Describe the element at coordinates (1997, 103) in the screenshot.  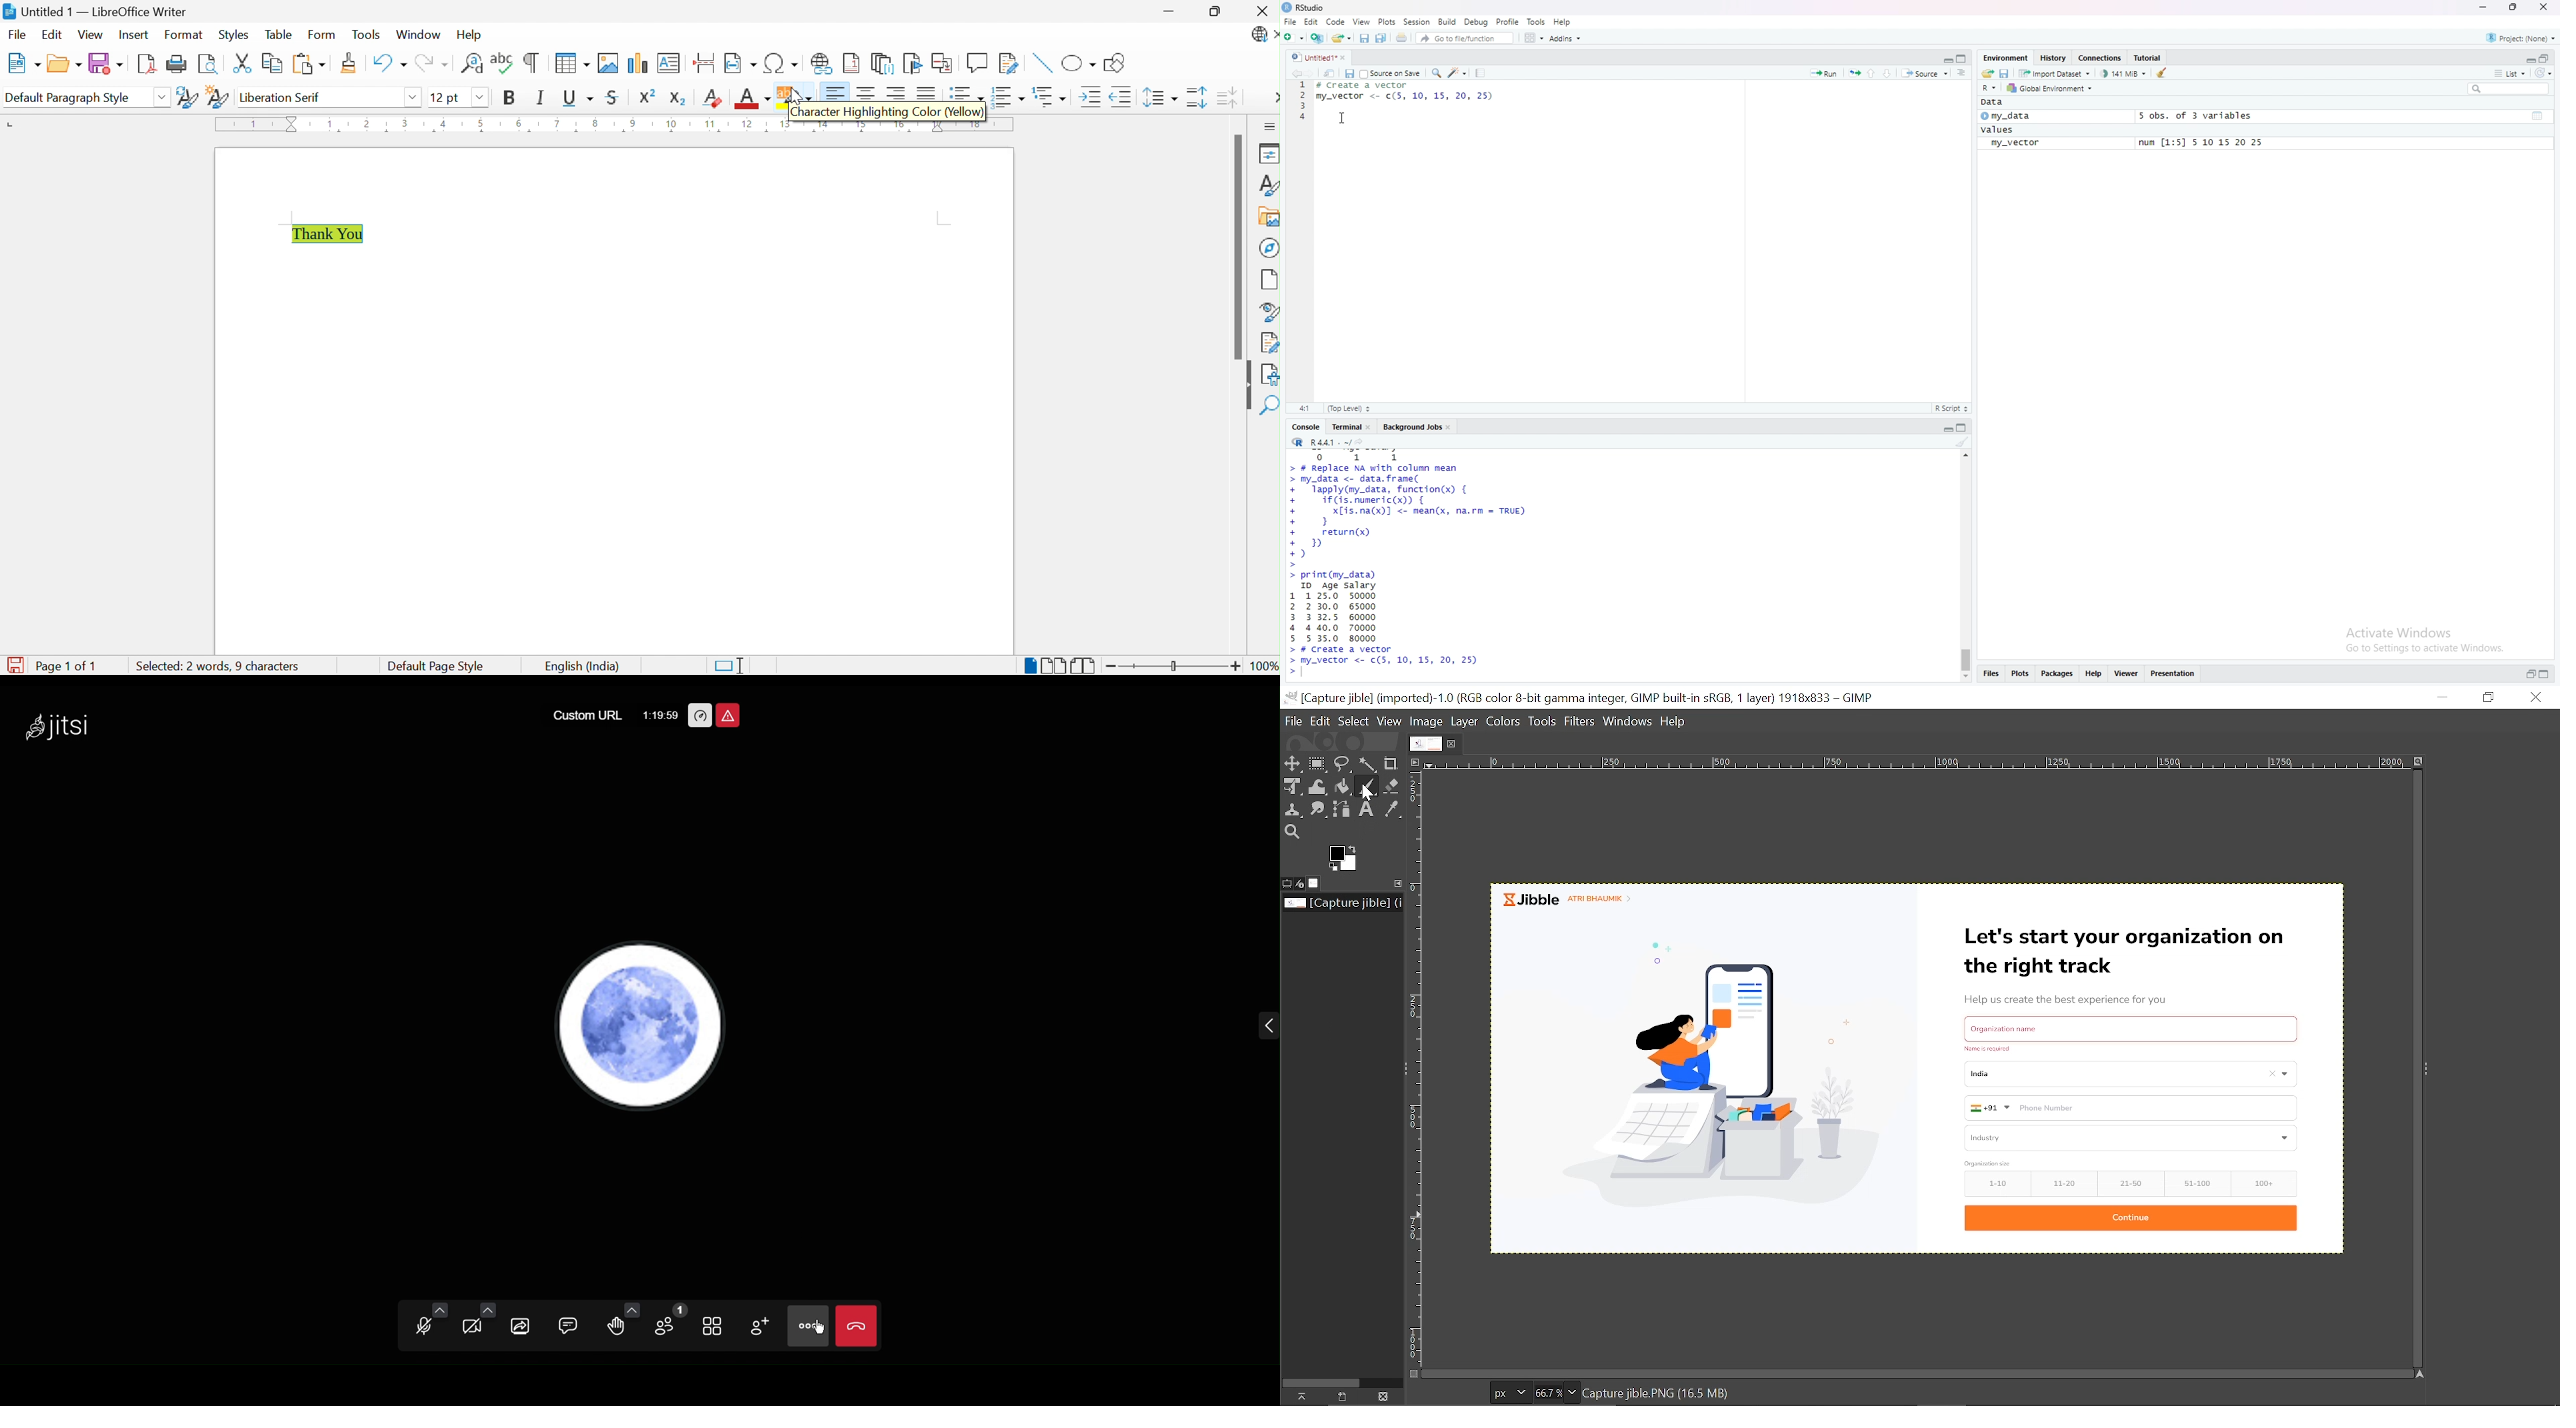
I see `Data` at that location.